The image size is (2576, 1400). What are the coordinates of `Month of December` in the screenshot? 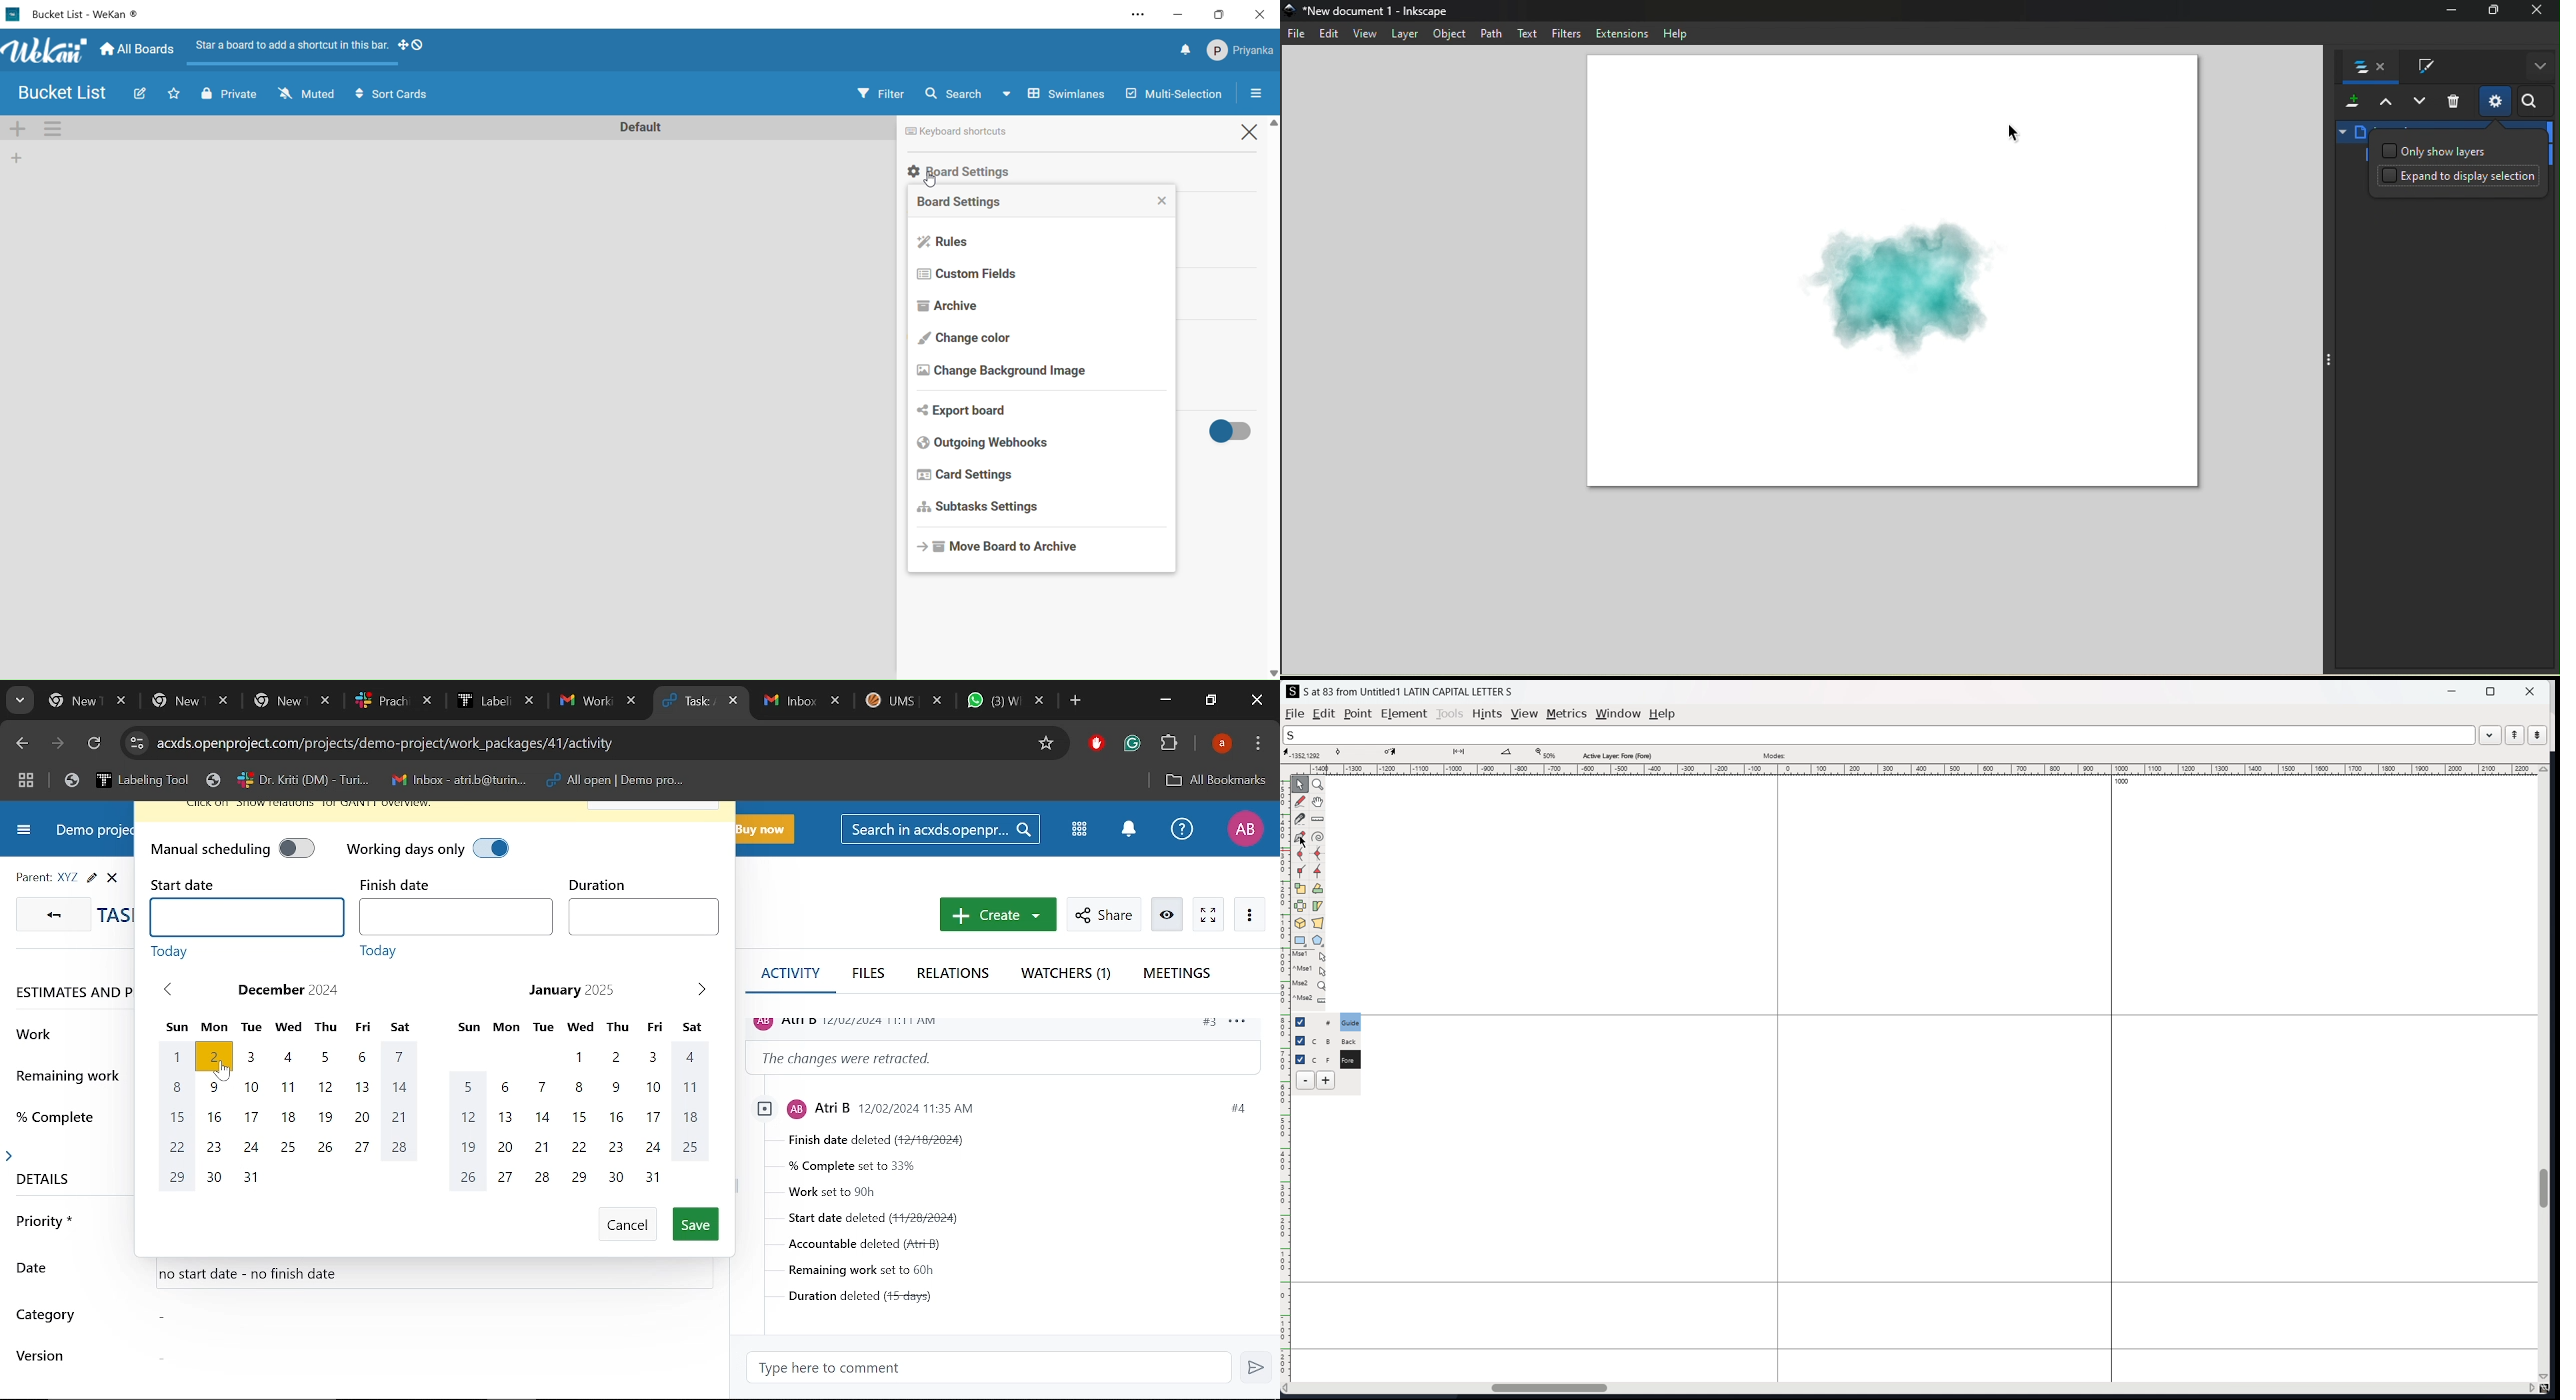 It's located at (290, 1101).